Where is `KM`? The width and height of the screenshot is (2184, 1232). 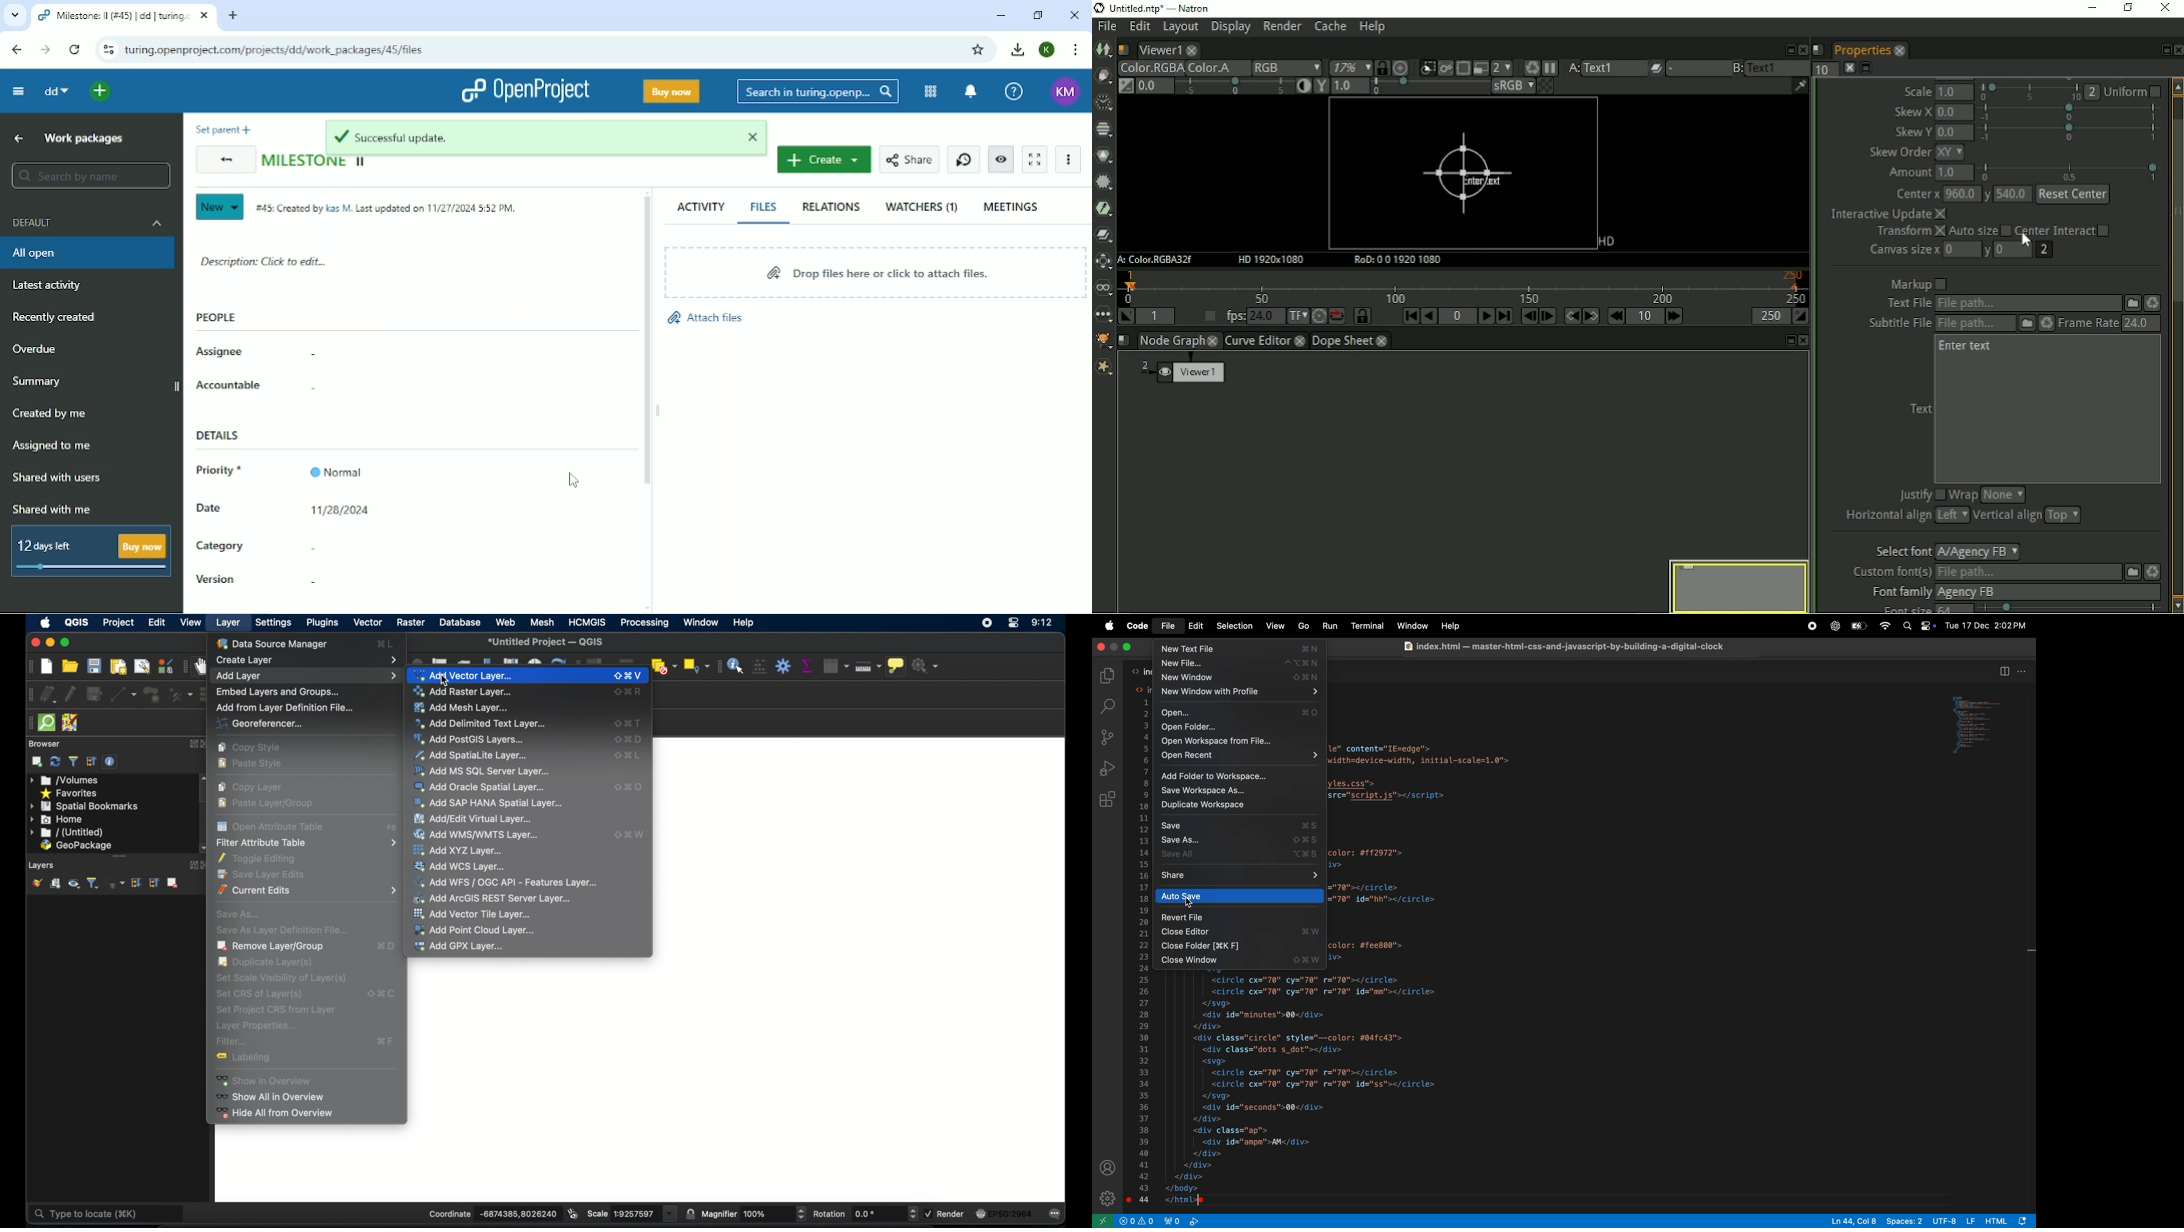
KM is located at coordinates (1067, 91).